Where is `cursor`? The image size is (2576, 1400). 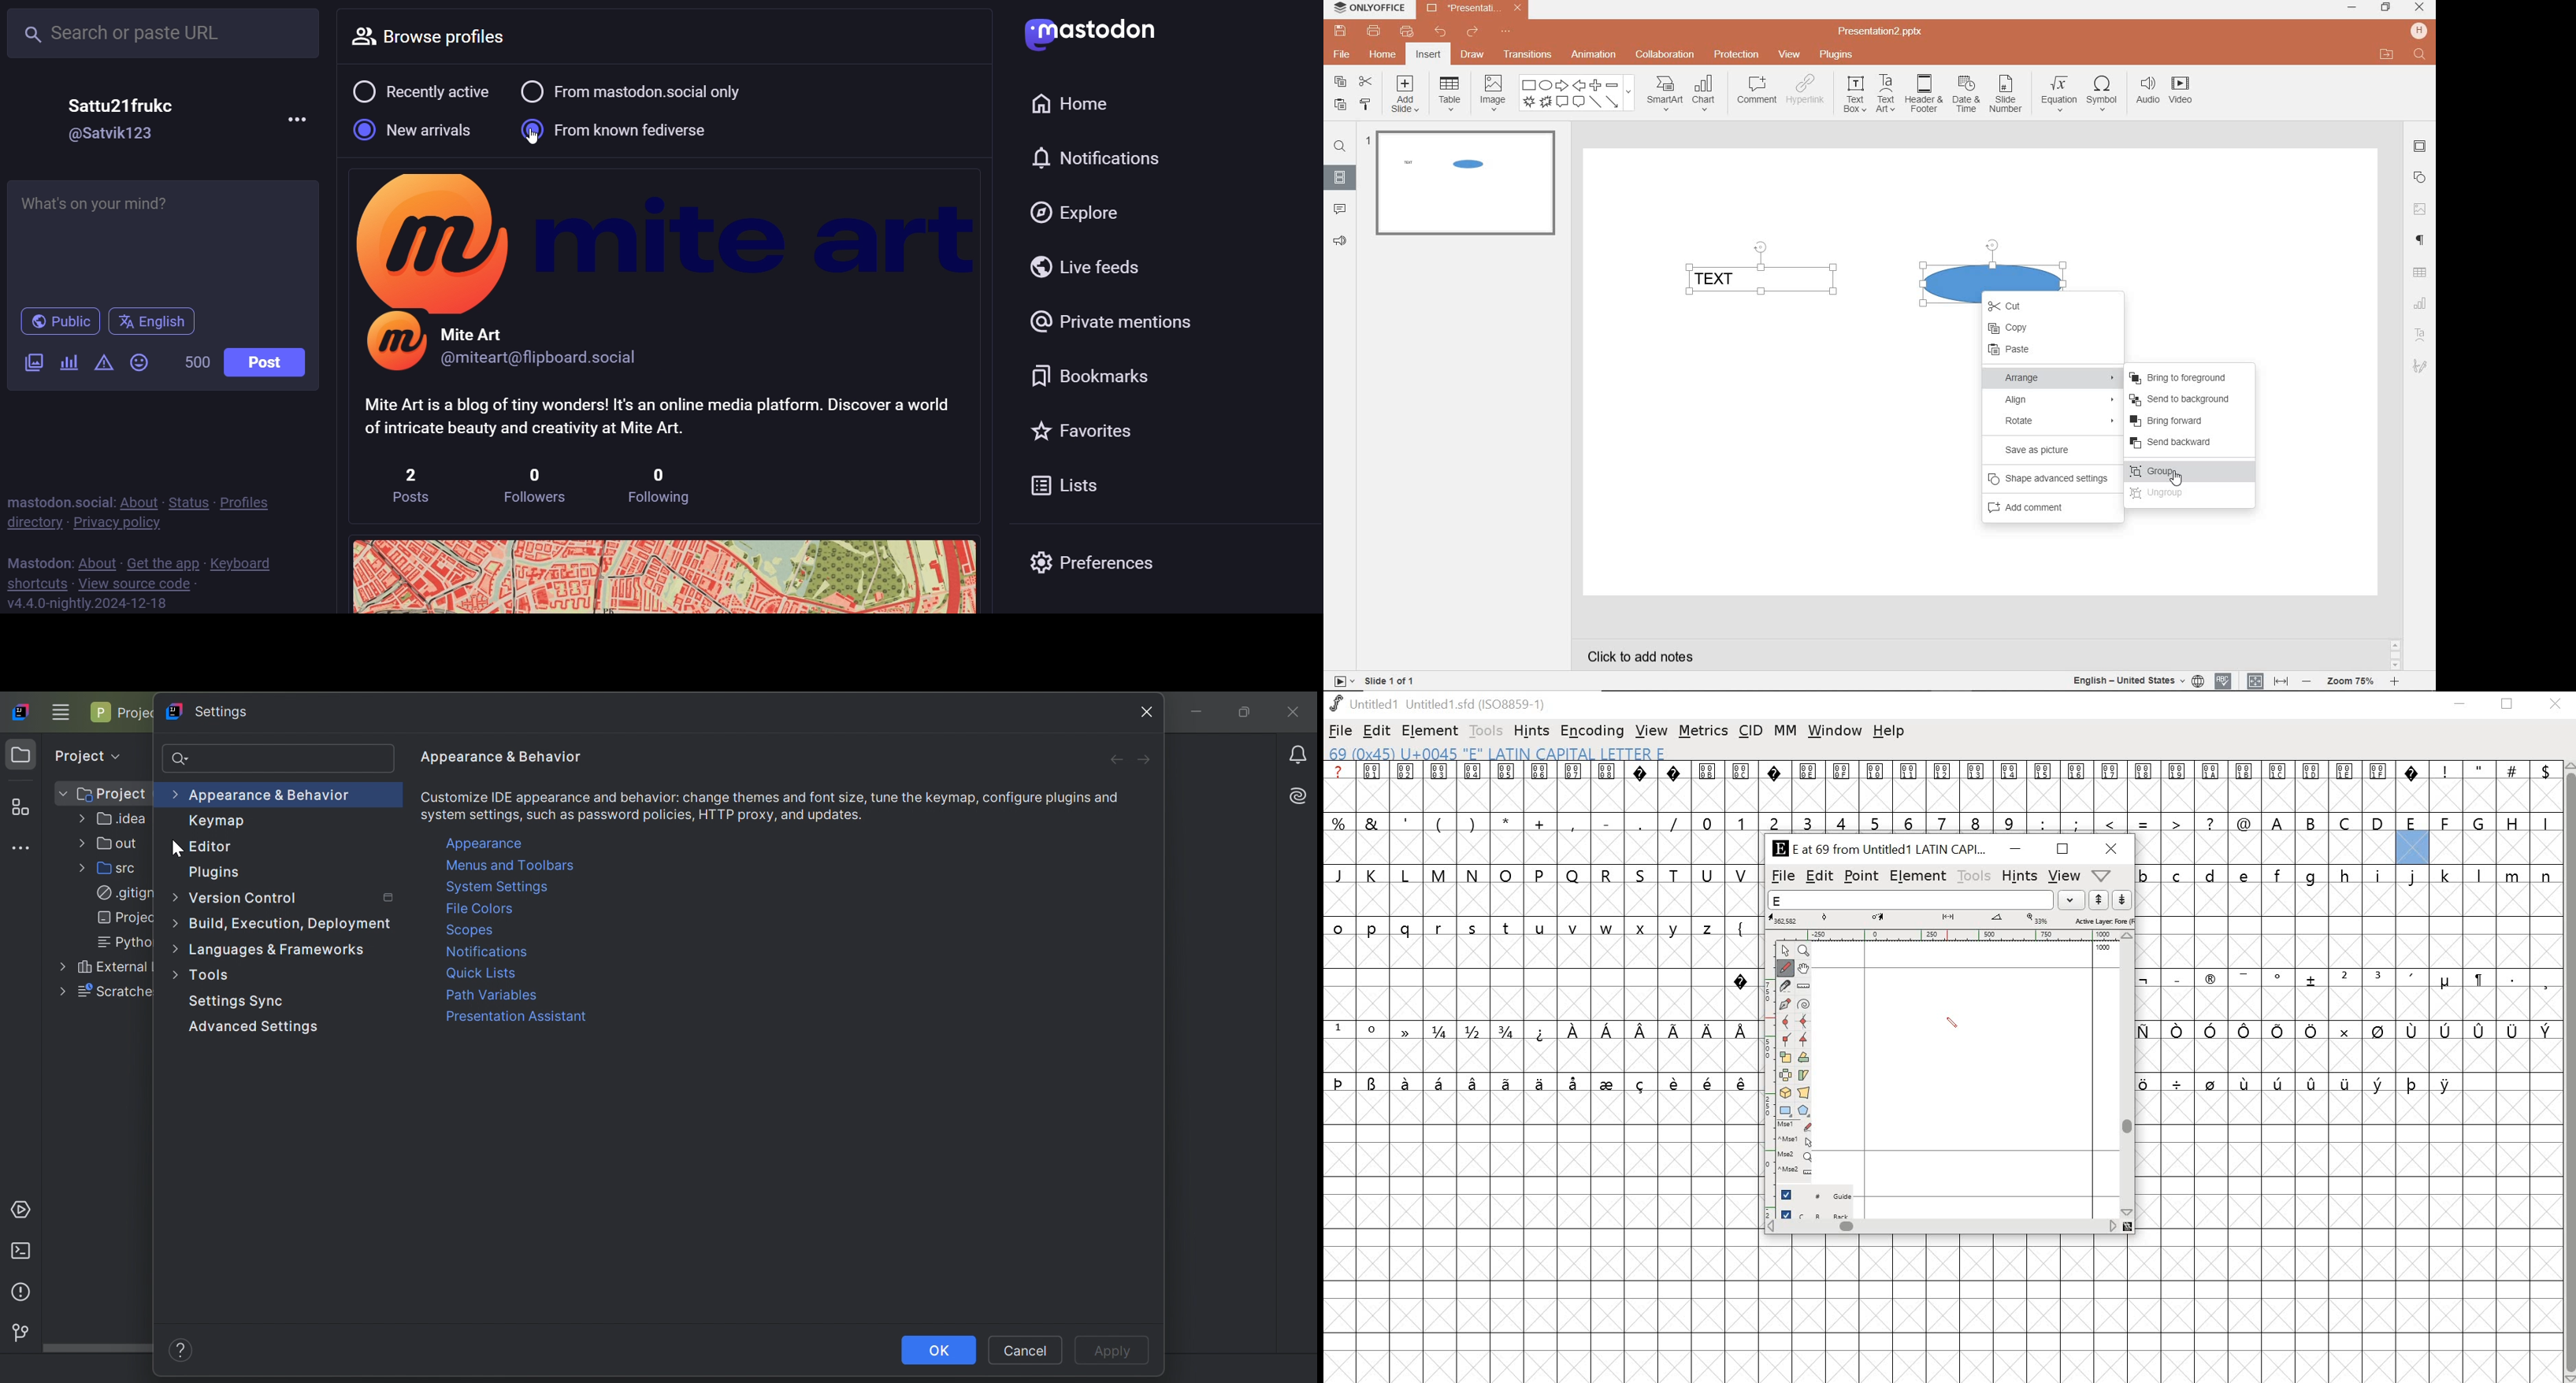 cursor is located at coordinates (536, 142).